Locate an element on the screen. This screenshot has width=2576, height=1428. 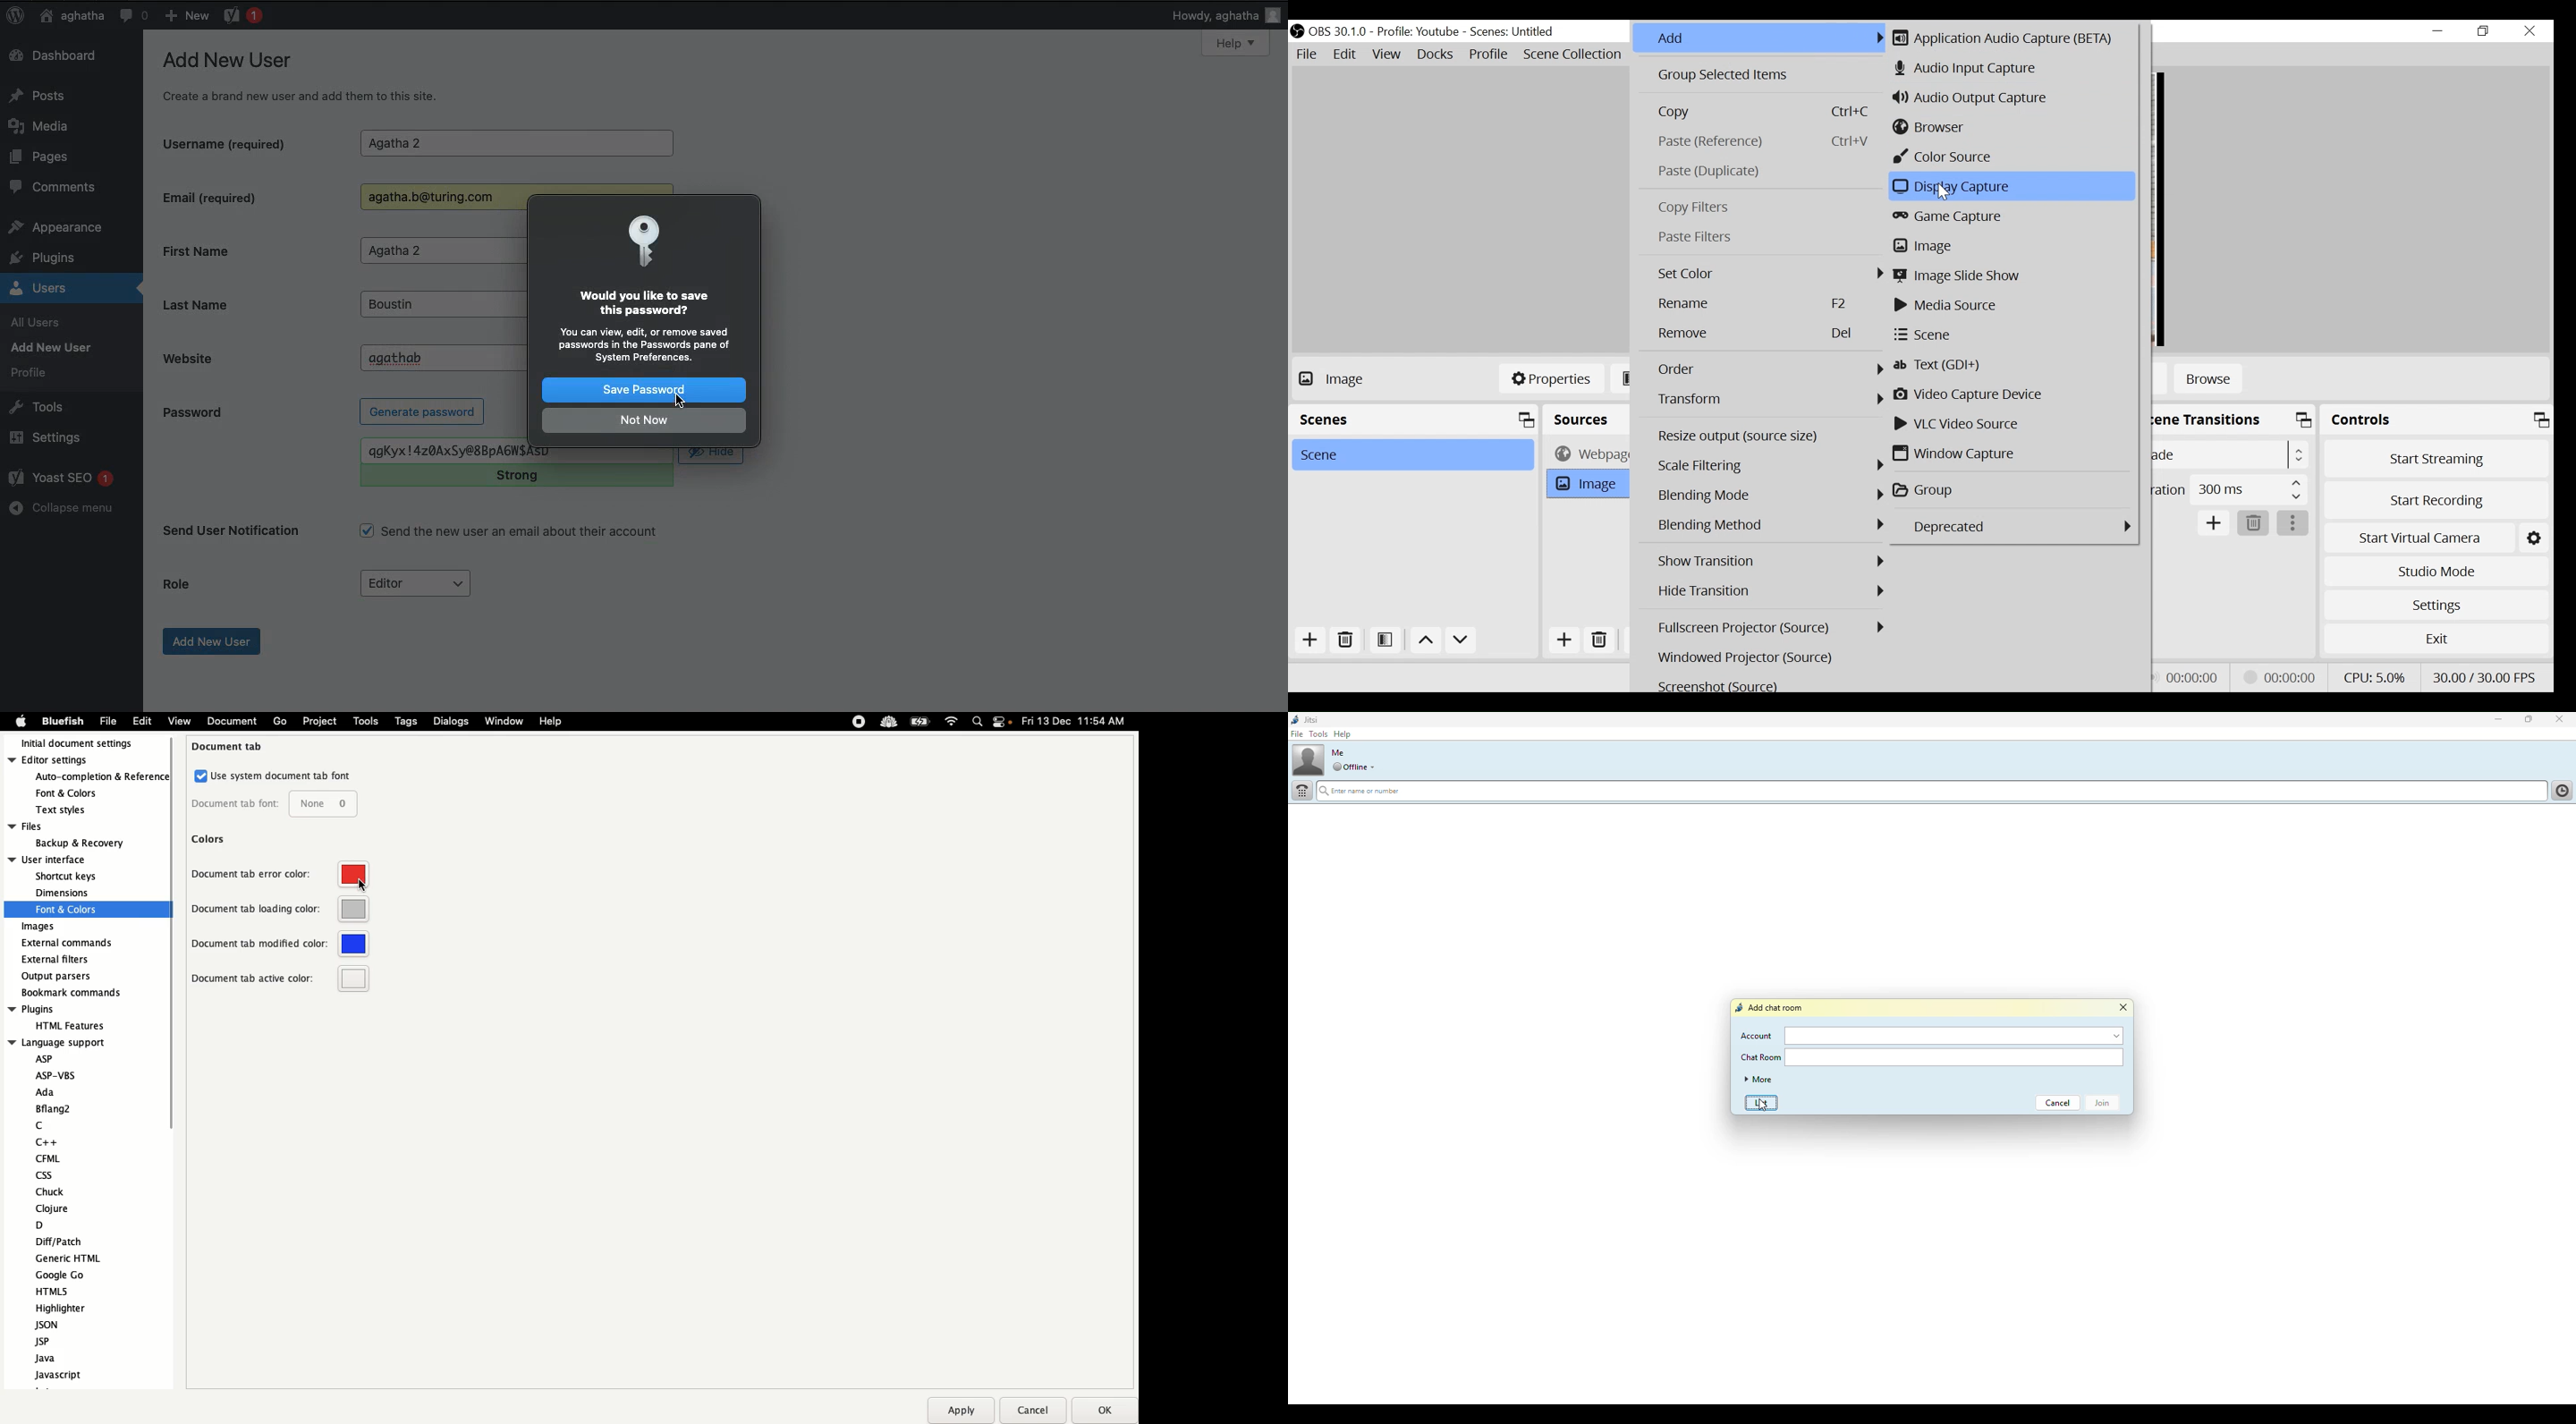
Display Capture is located at coordinates (2010, 186).